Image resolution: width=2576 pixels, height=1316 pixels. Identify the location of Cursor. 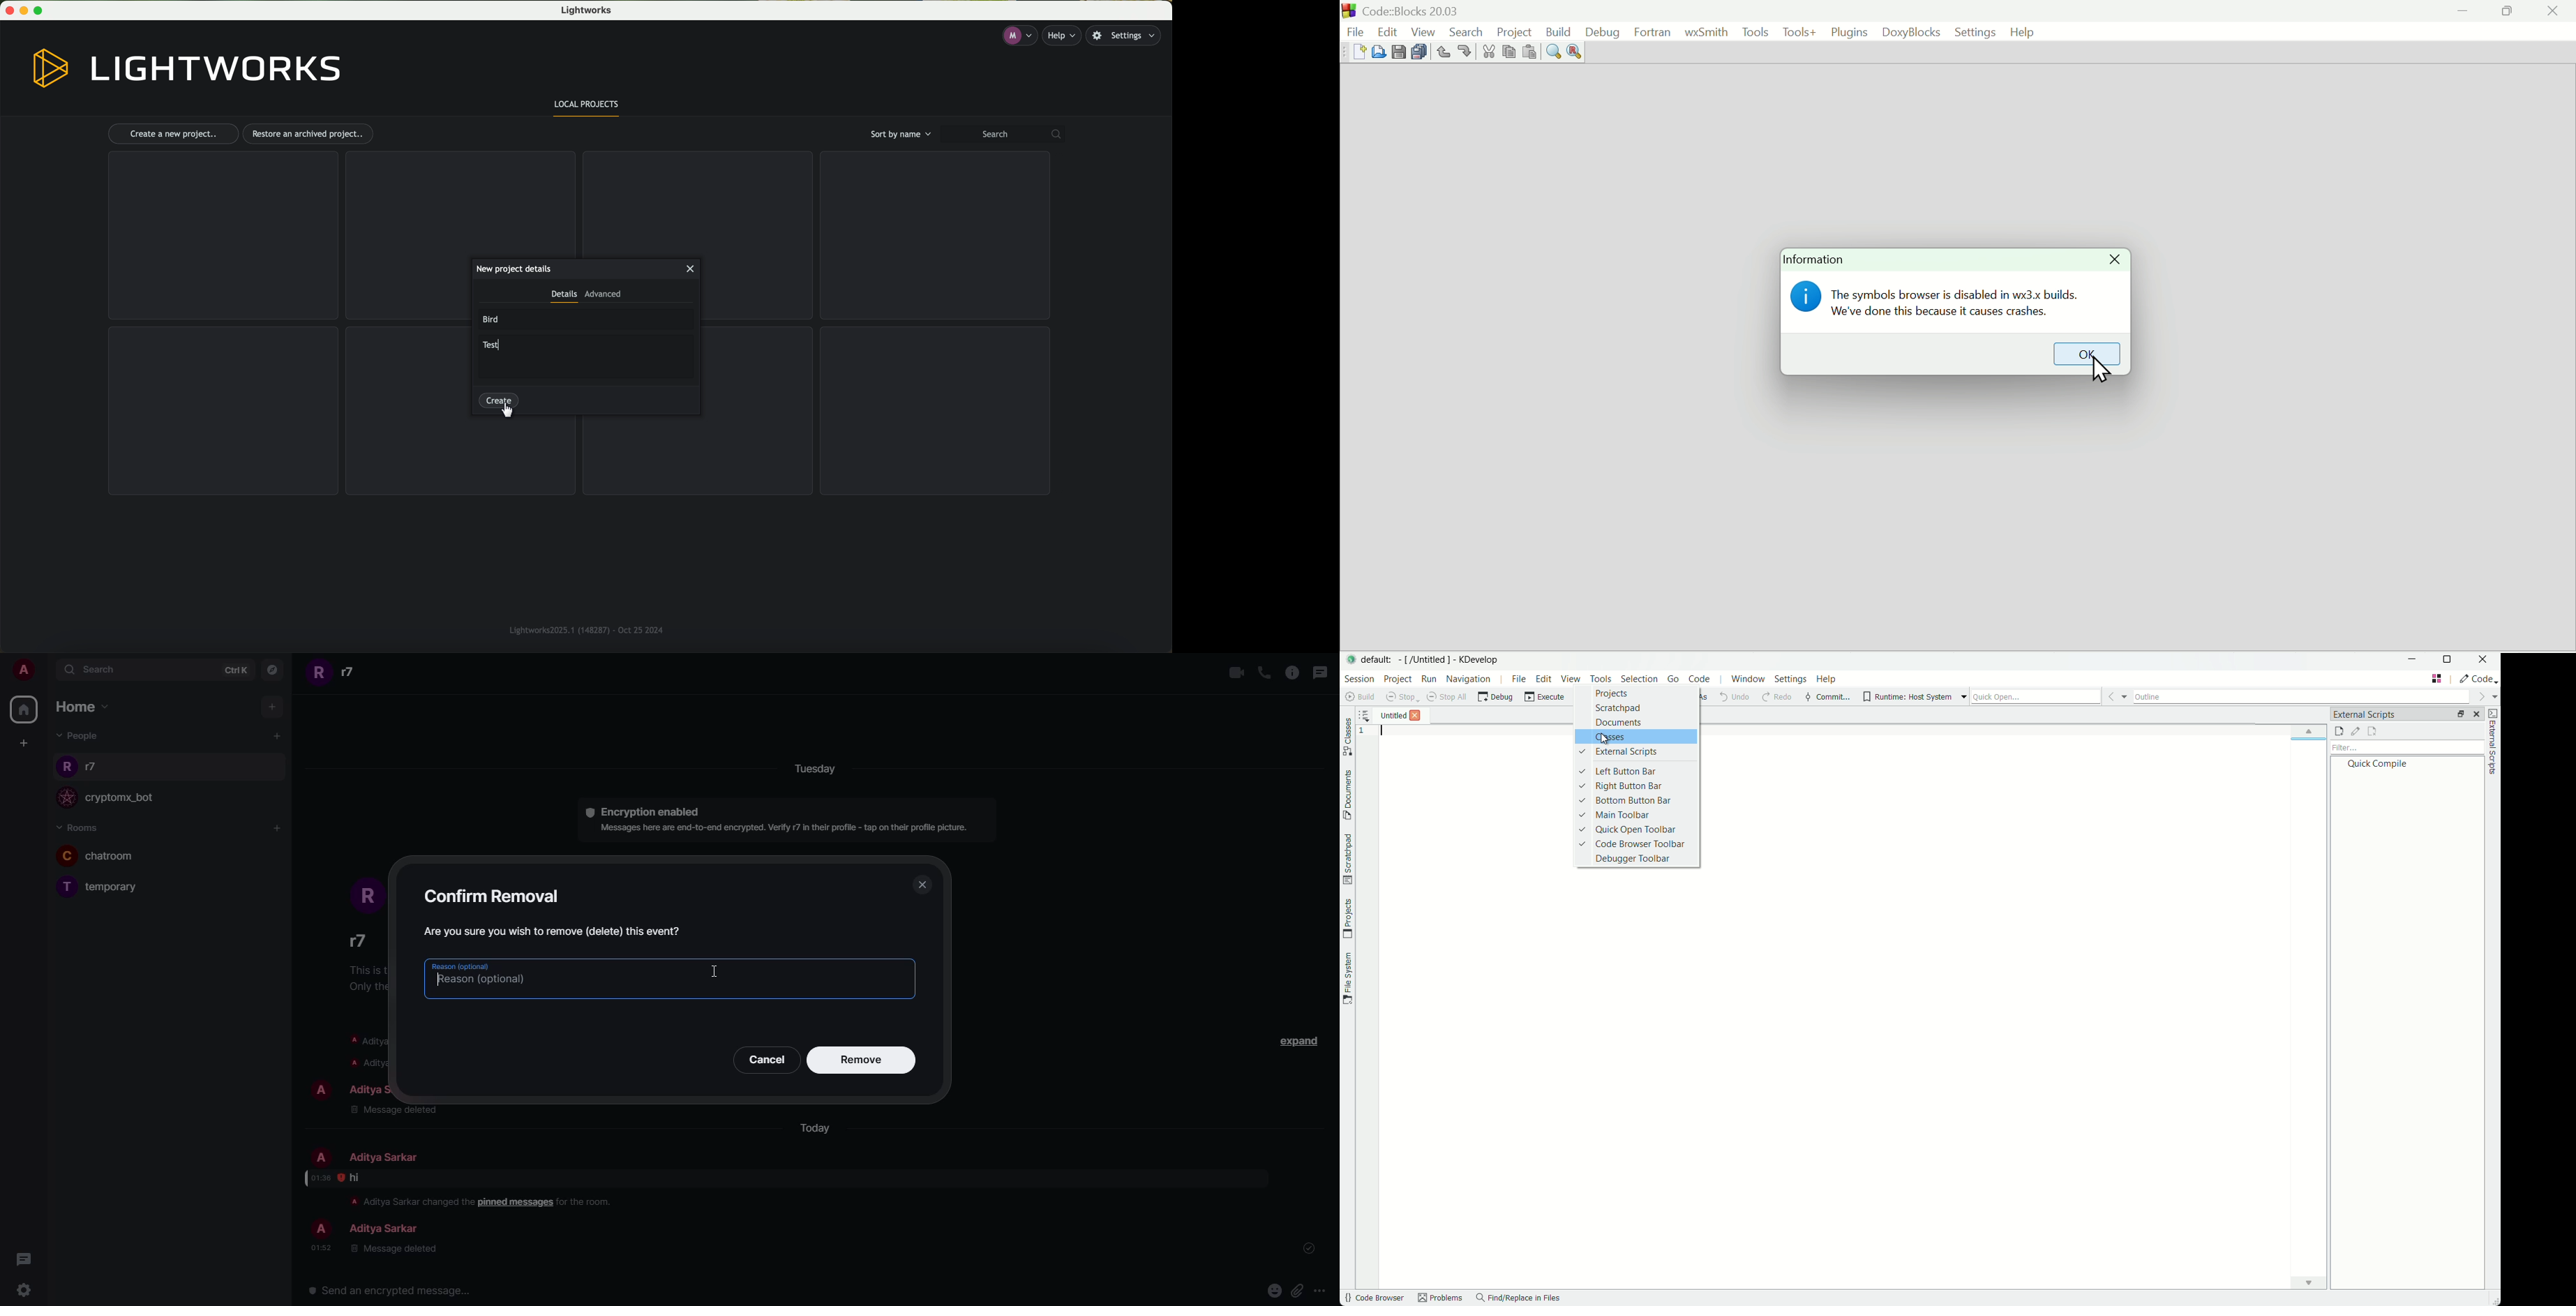
(2100, 371).